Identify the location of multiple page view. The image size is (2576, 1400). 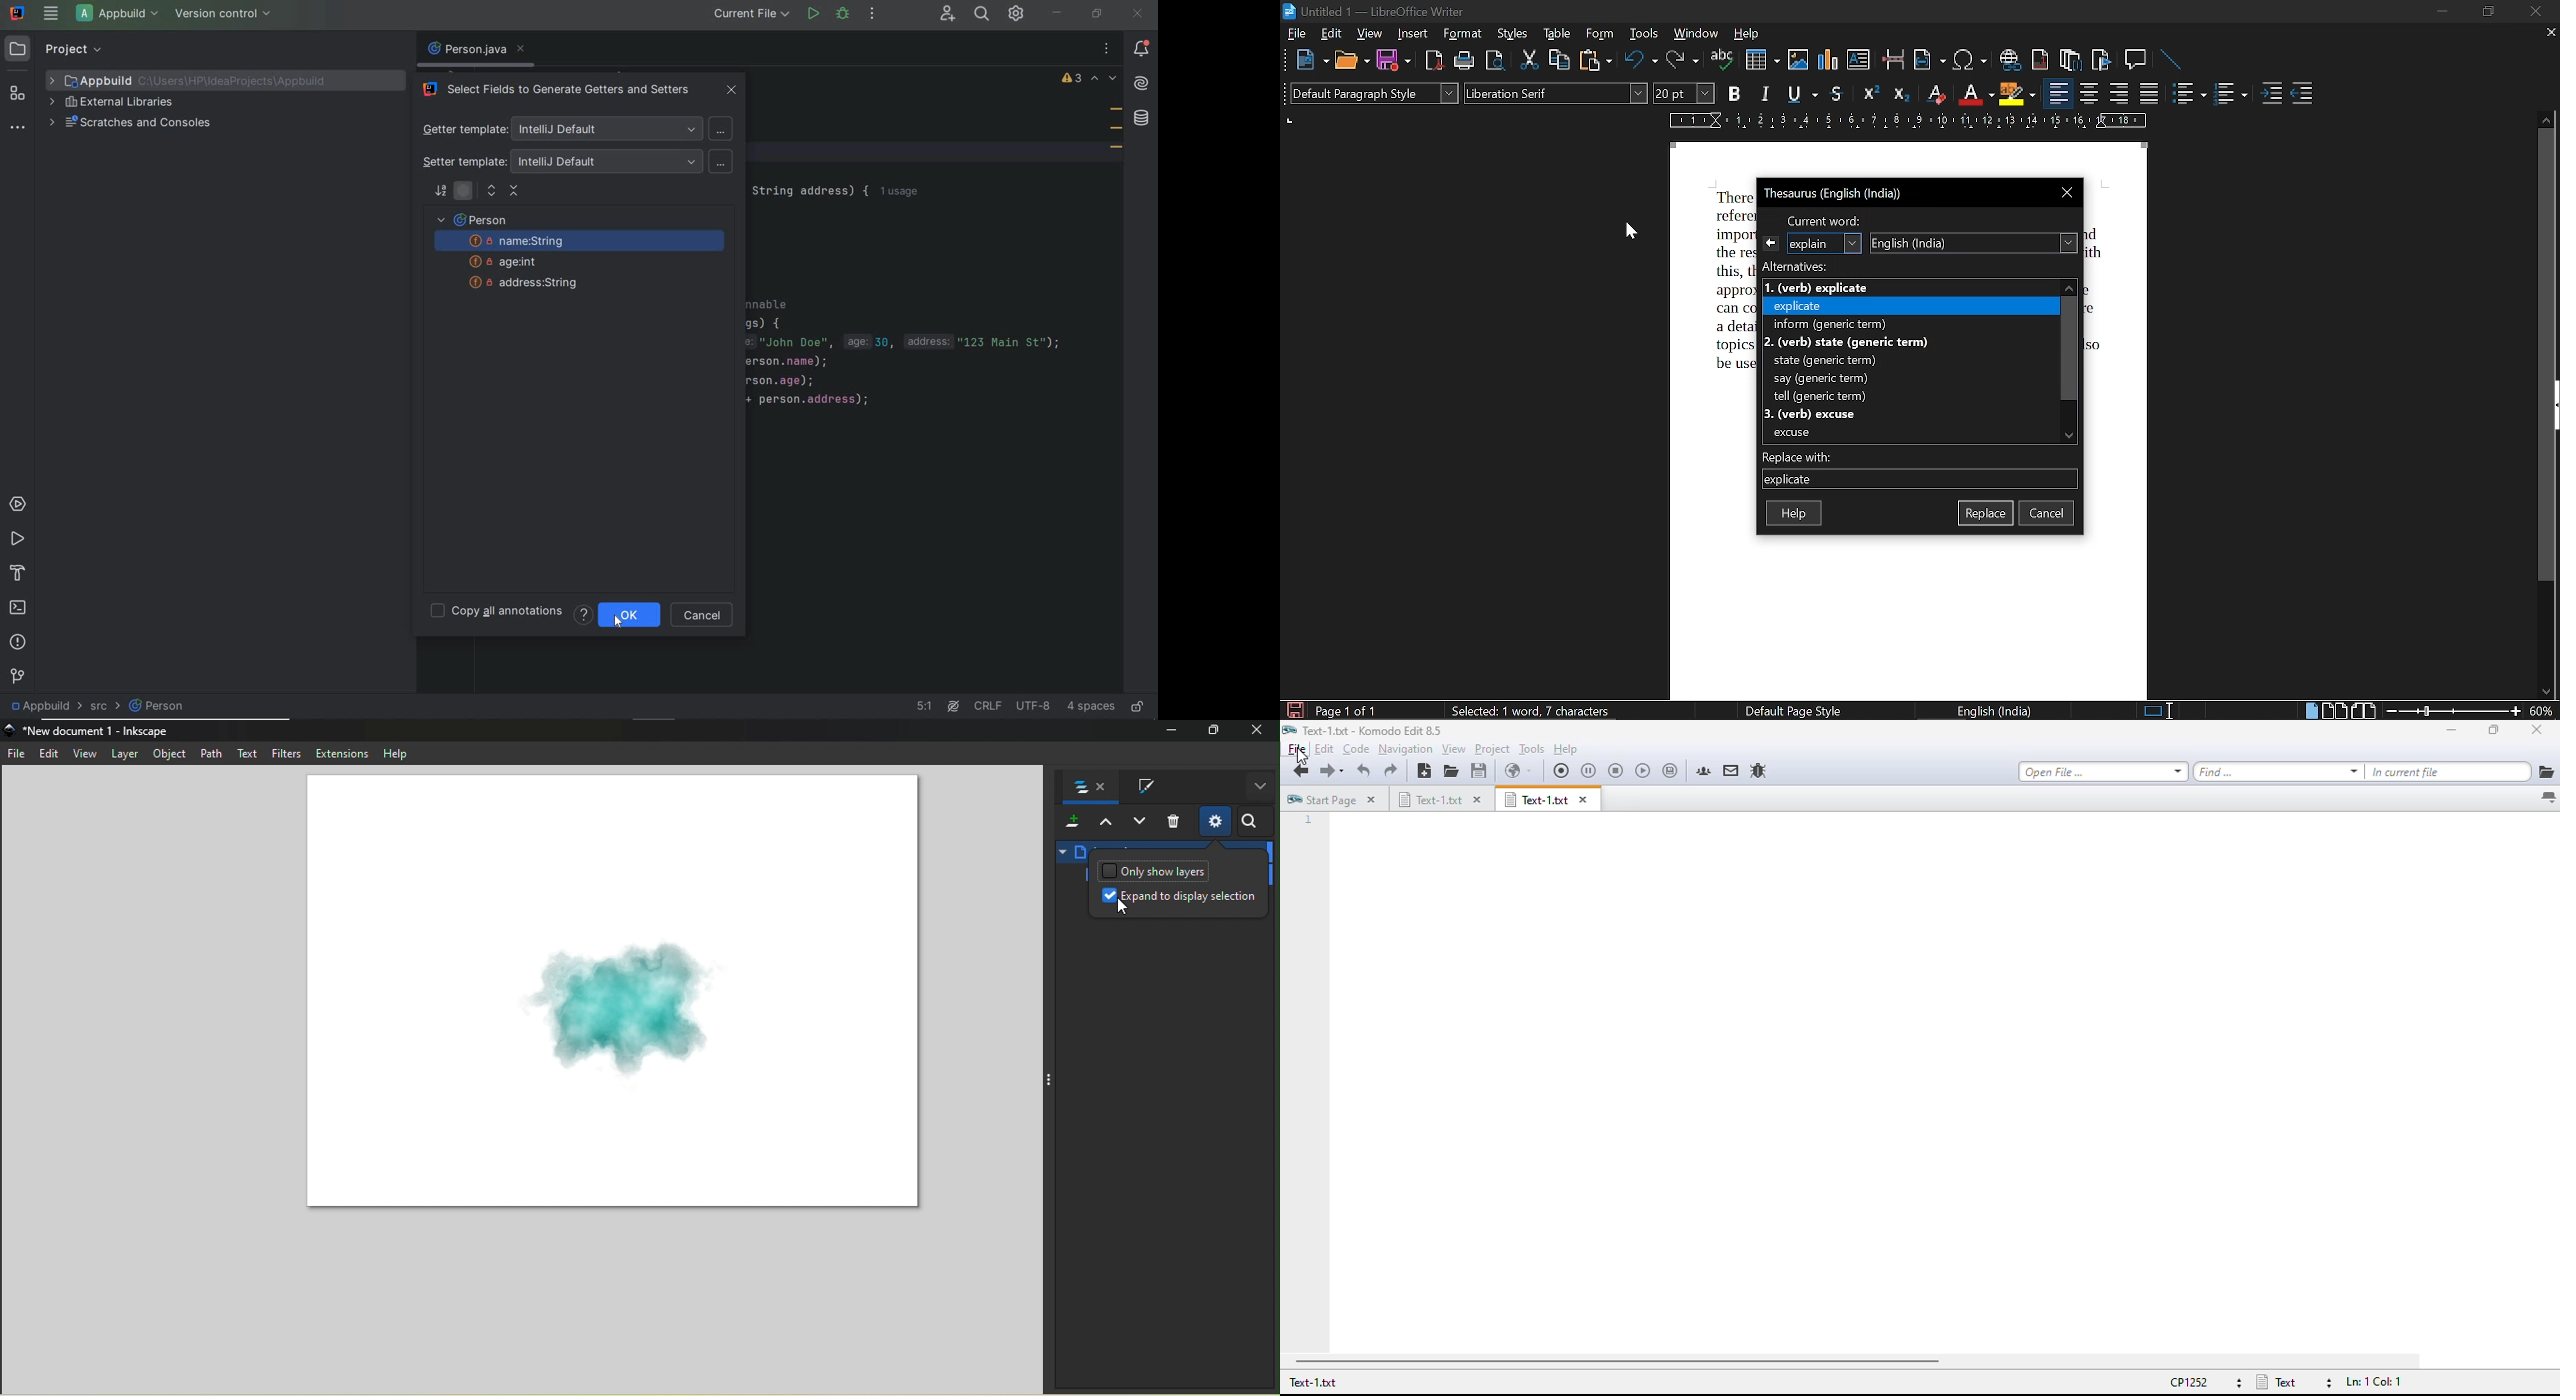
(2334, 711).